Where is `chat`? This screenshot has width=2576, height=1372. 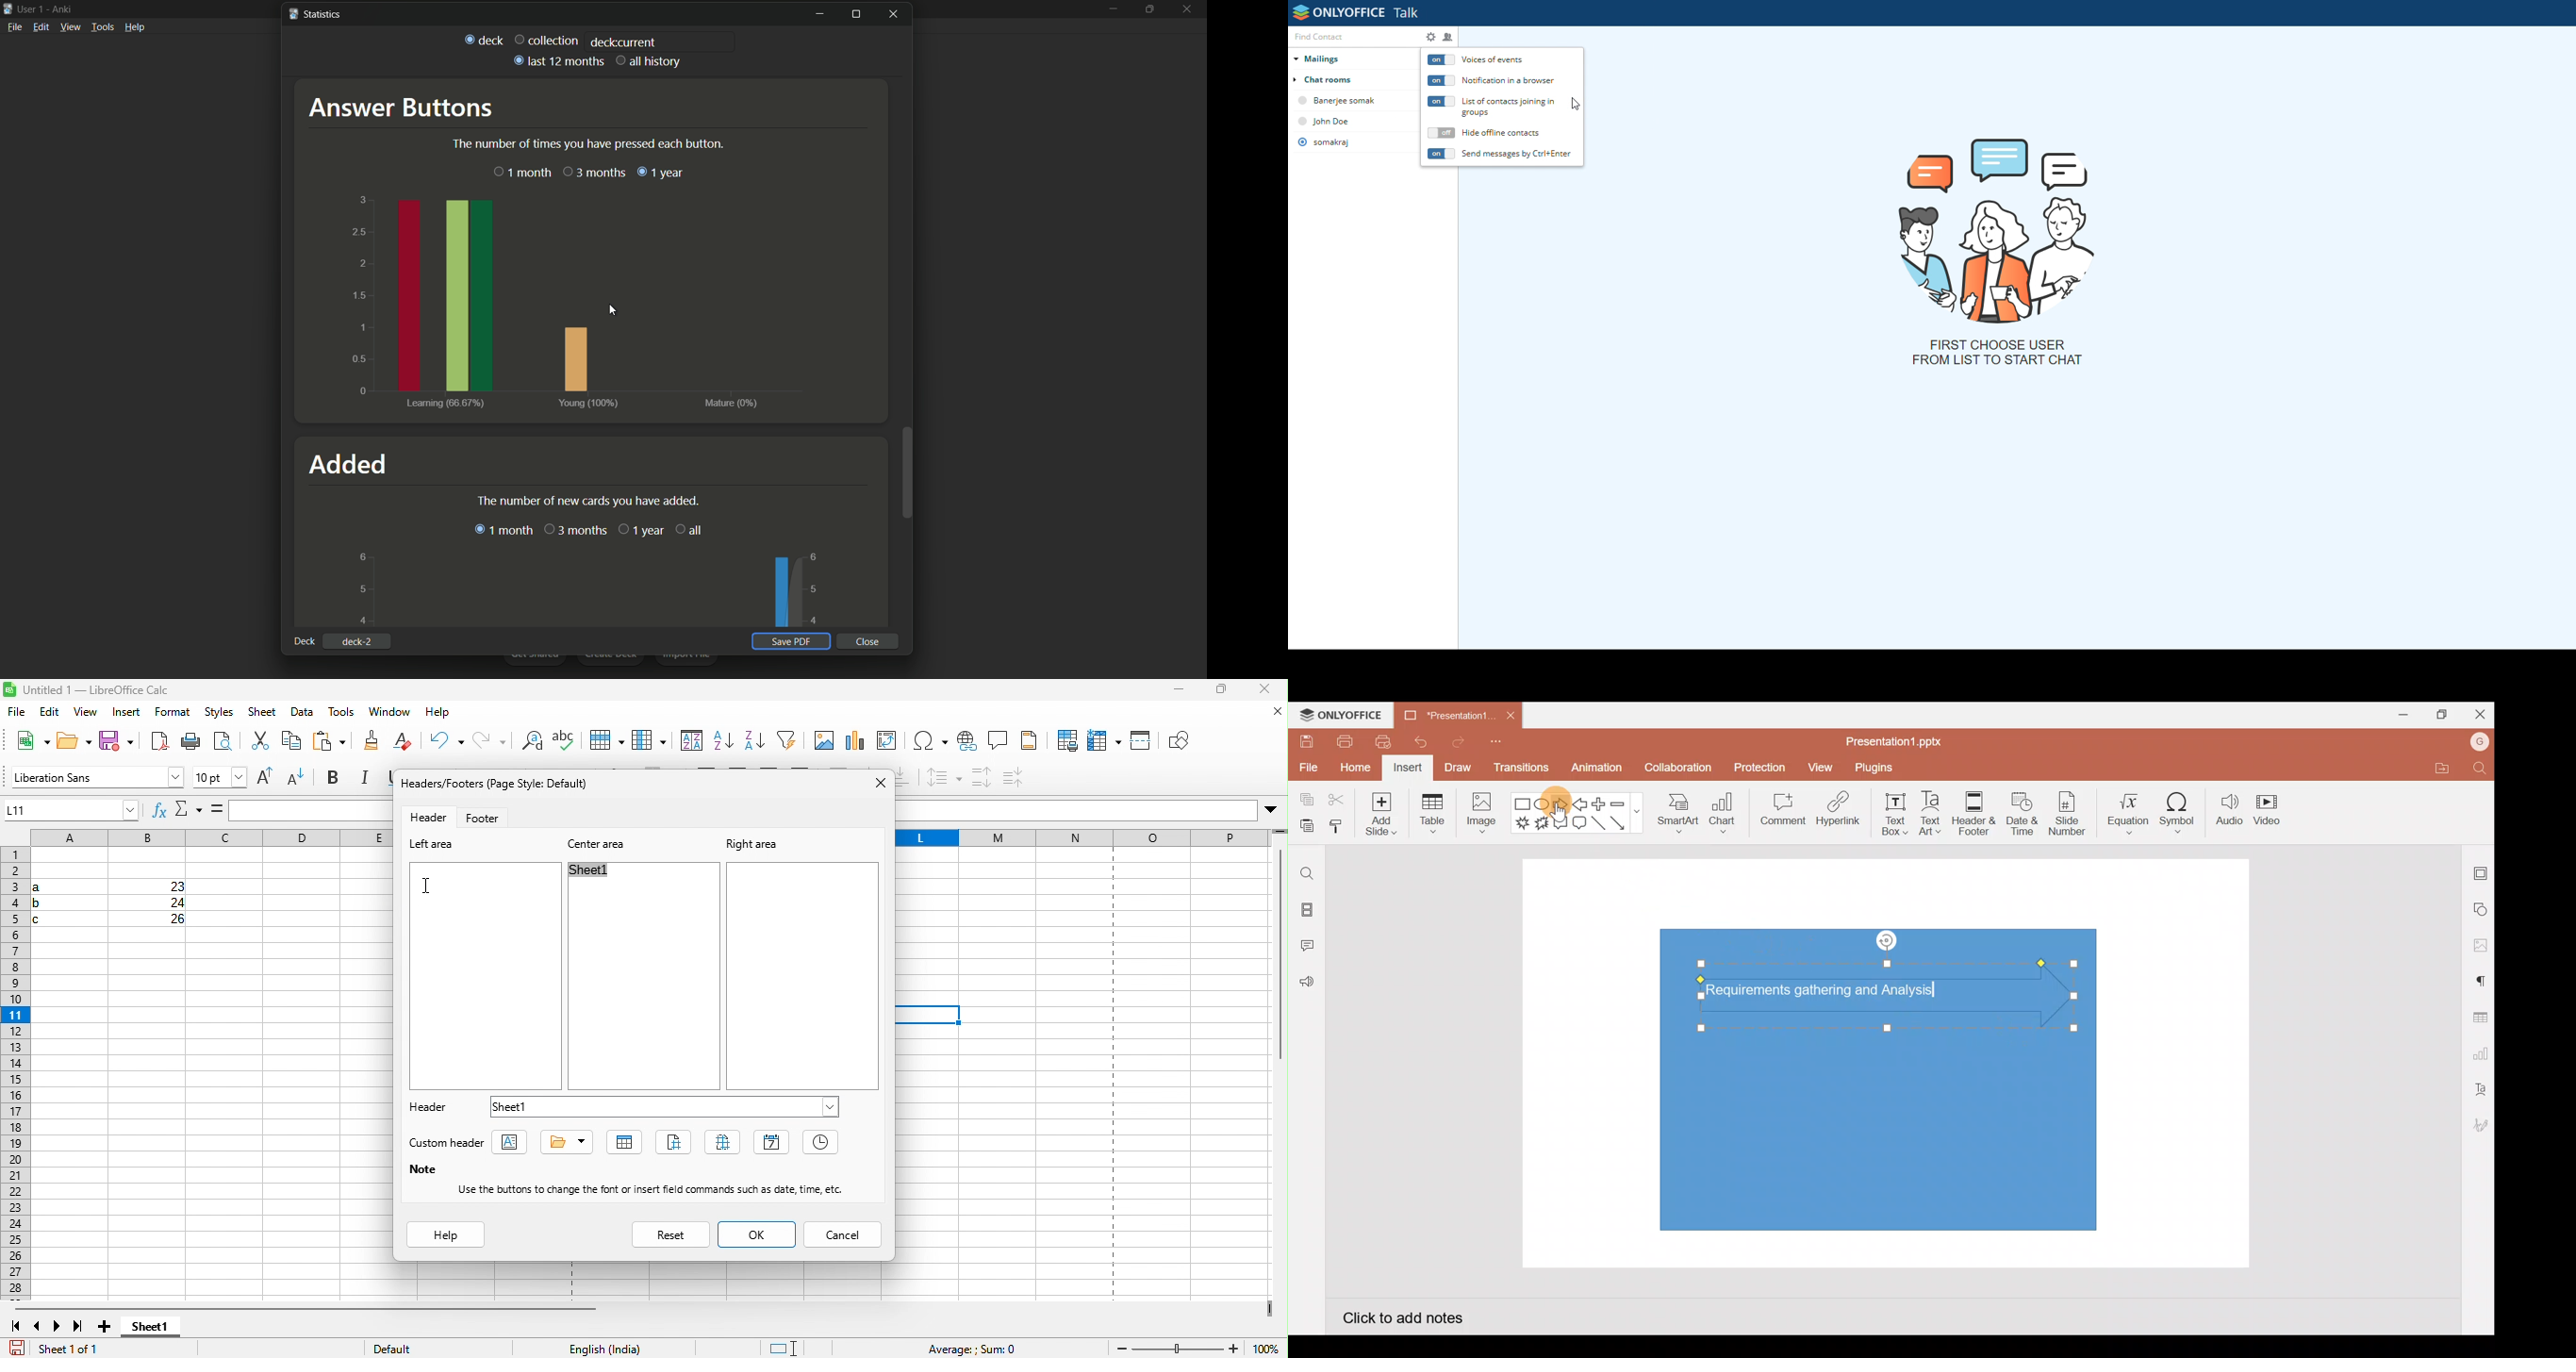
chat is located at coordinates (820, 742).